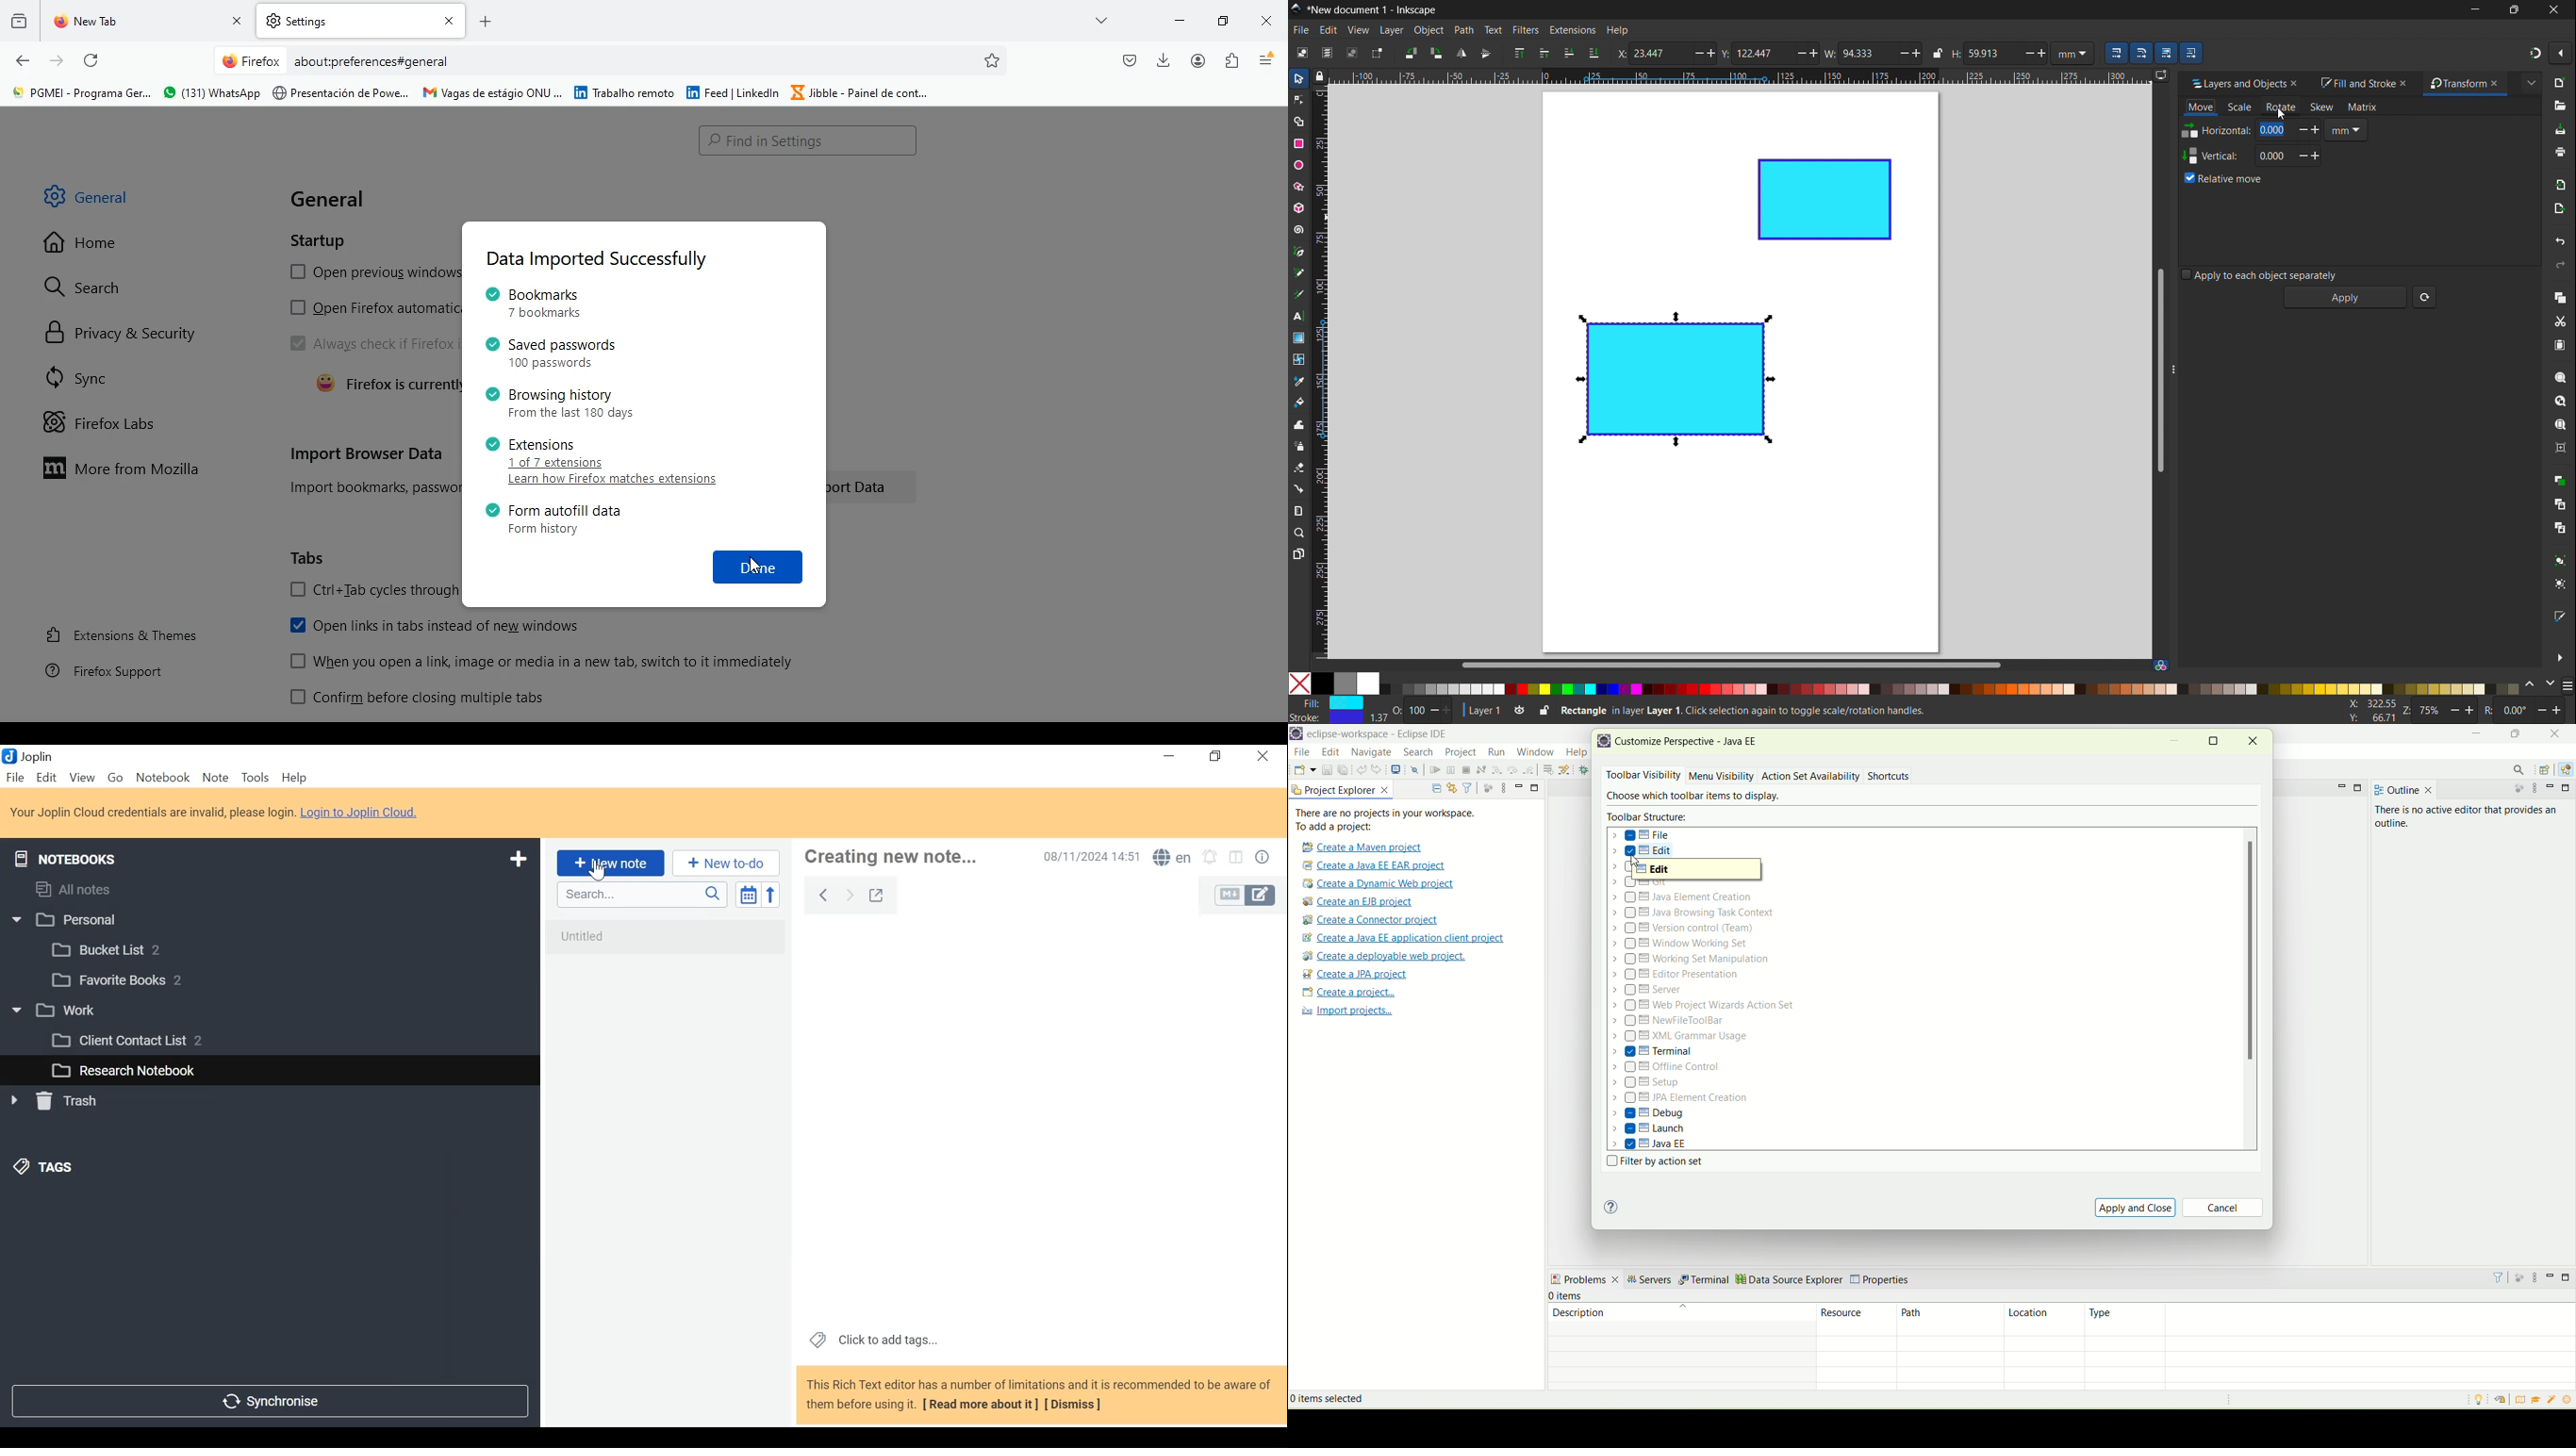  I want to click on Presentacién de Powe..., so click(341, 93).